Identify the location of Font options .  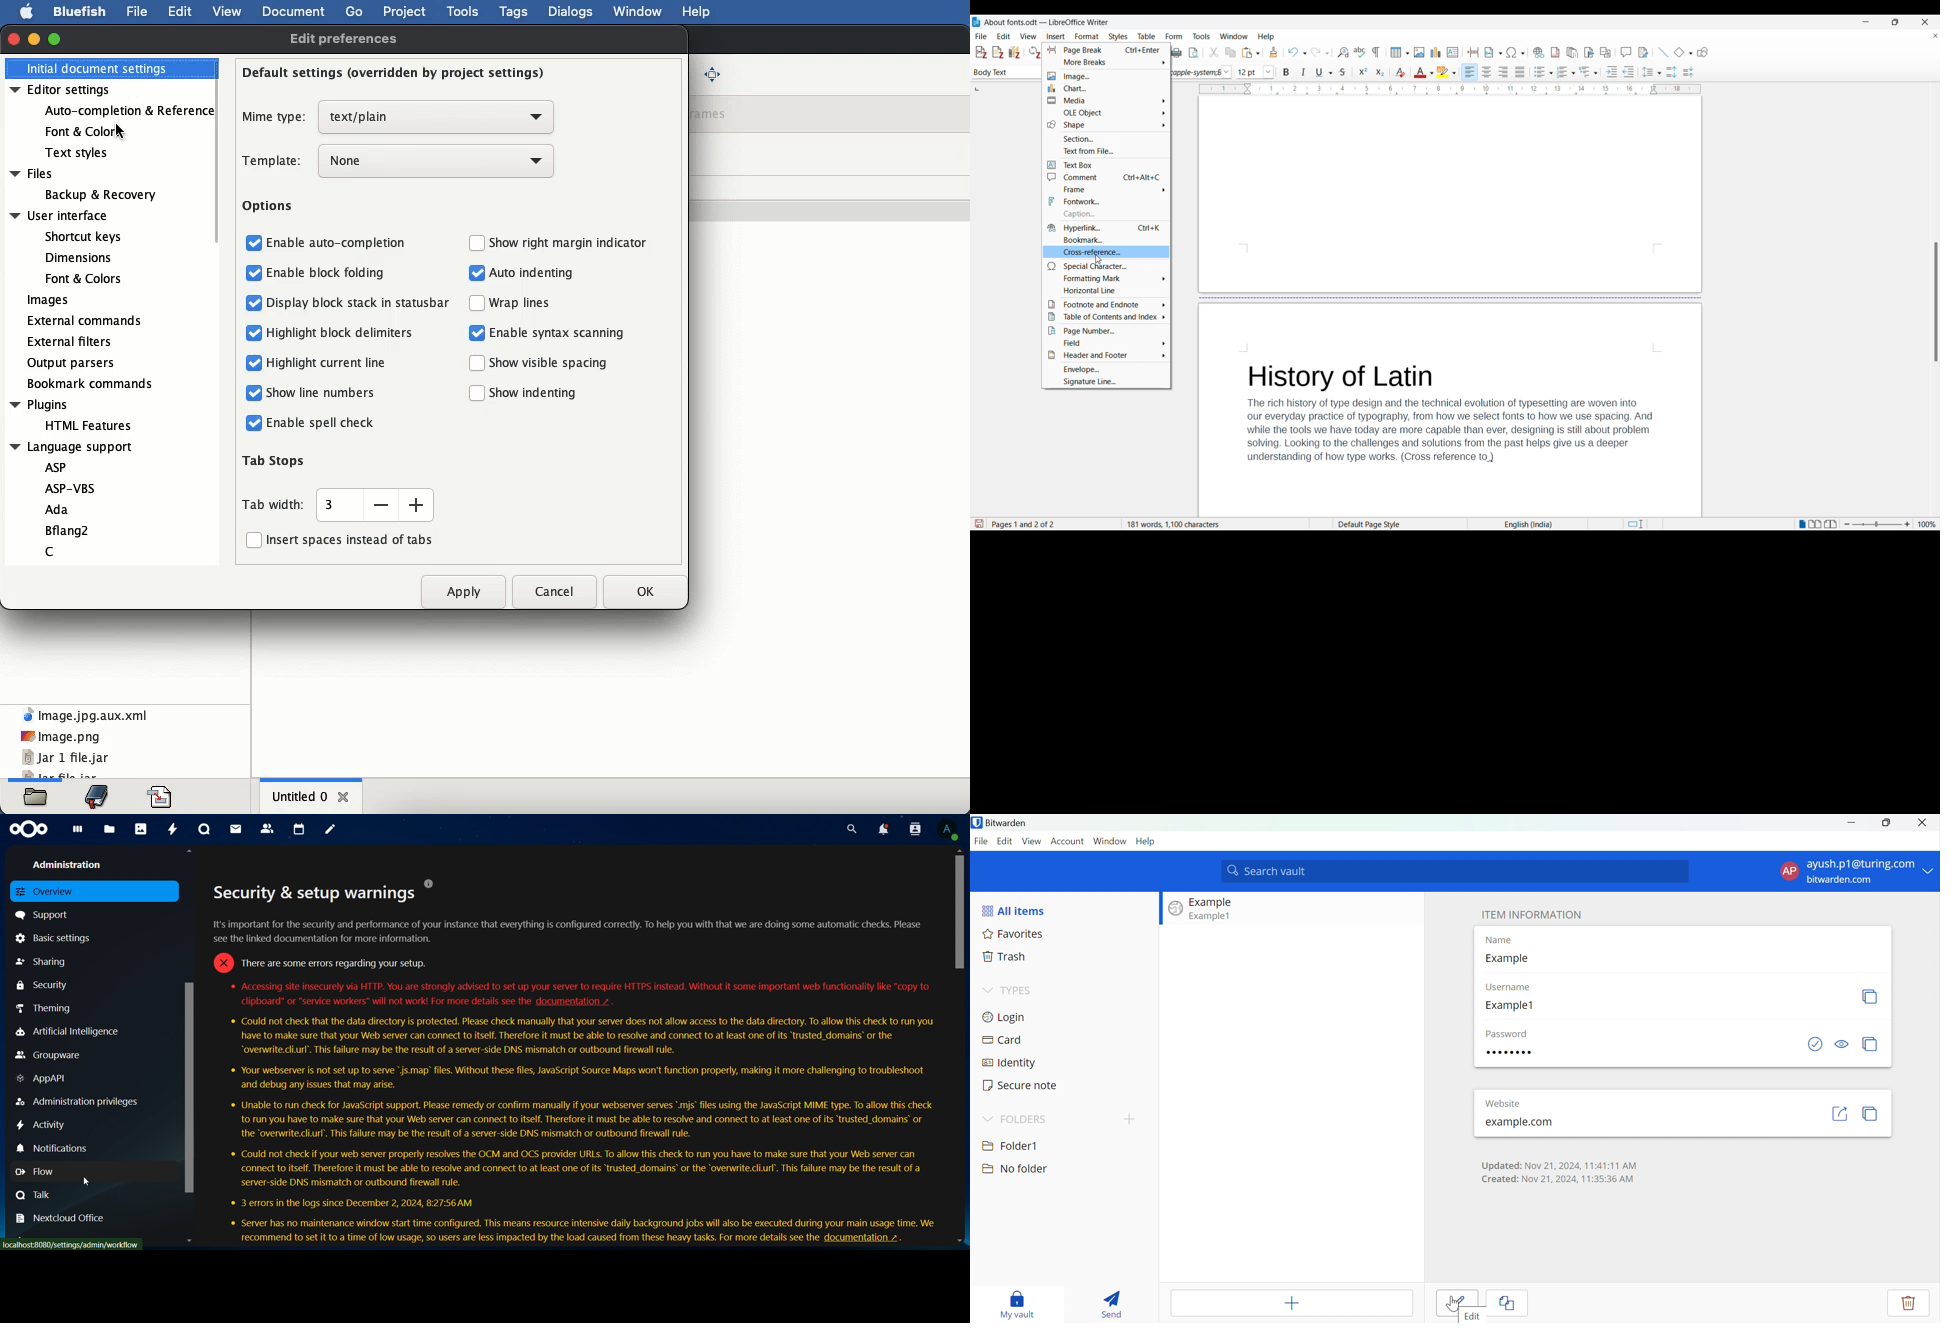
(1226, 73).